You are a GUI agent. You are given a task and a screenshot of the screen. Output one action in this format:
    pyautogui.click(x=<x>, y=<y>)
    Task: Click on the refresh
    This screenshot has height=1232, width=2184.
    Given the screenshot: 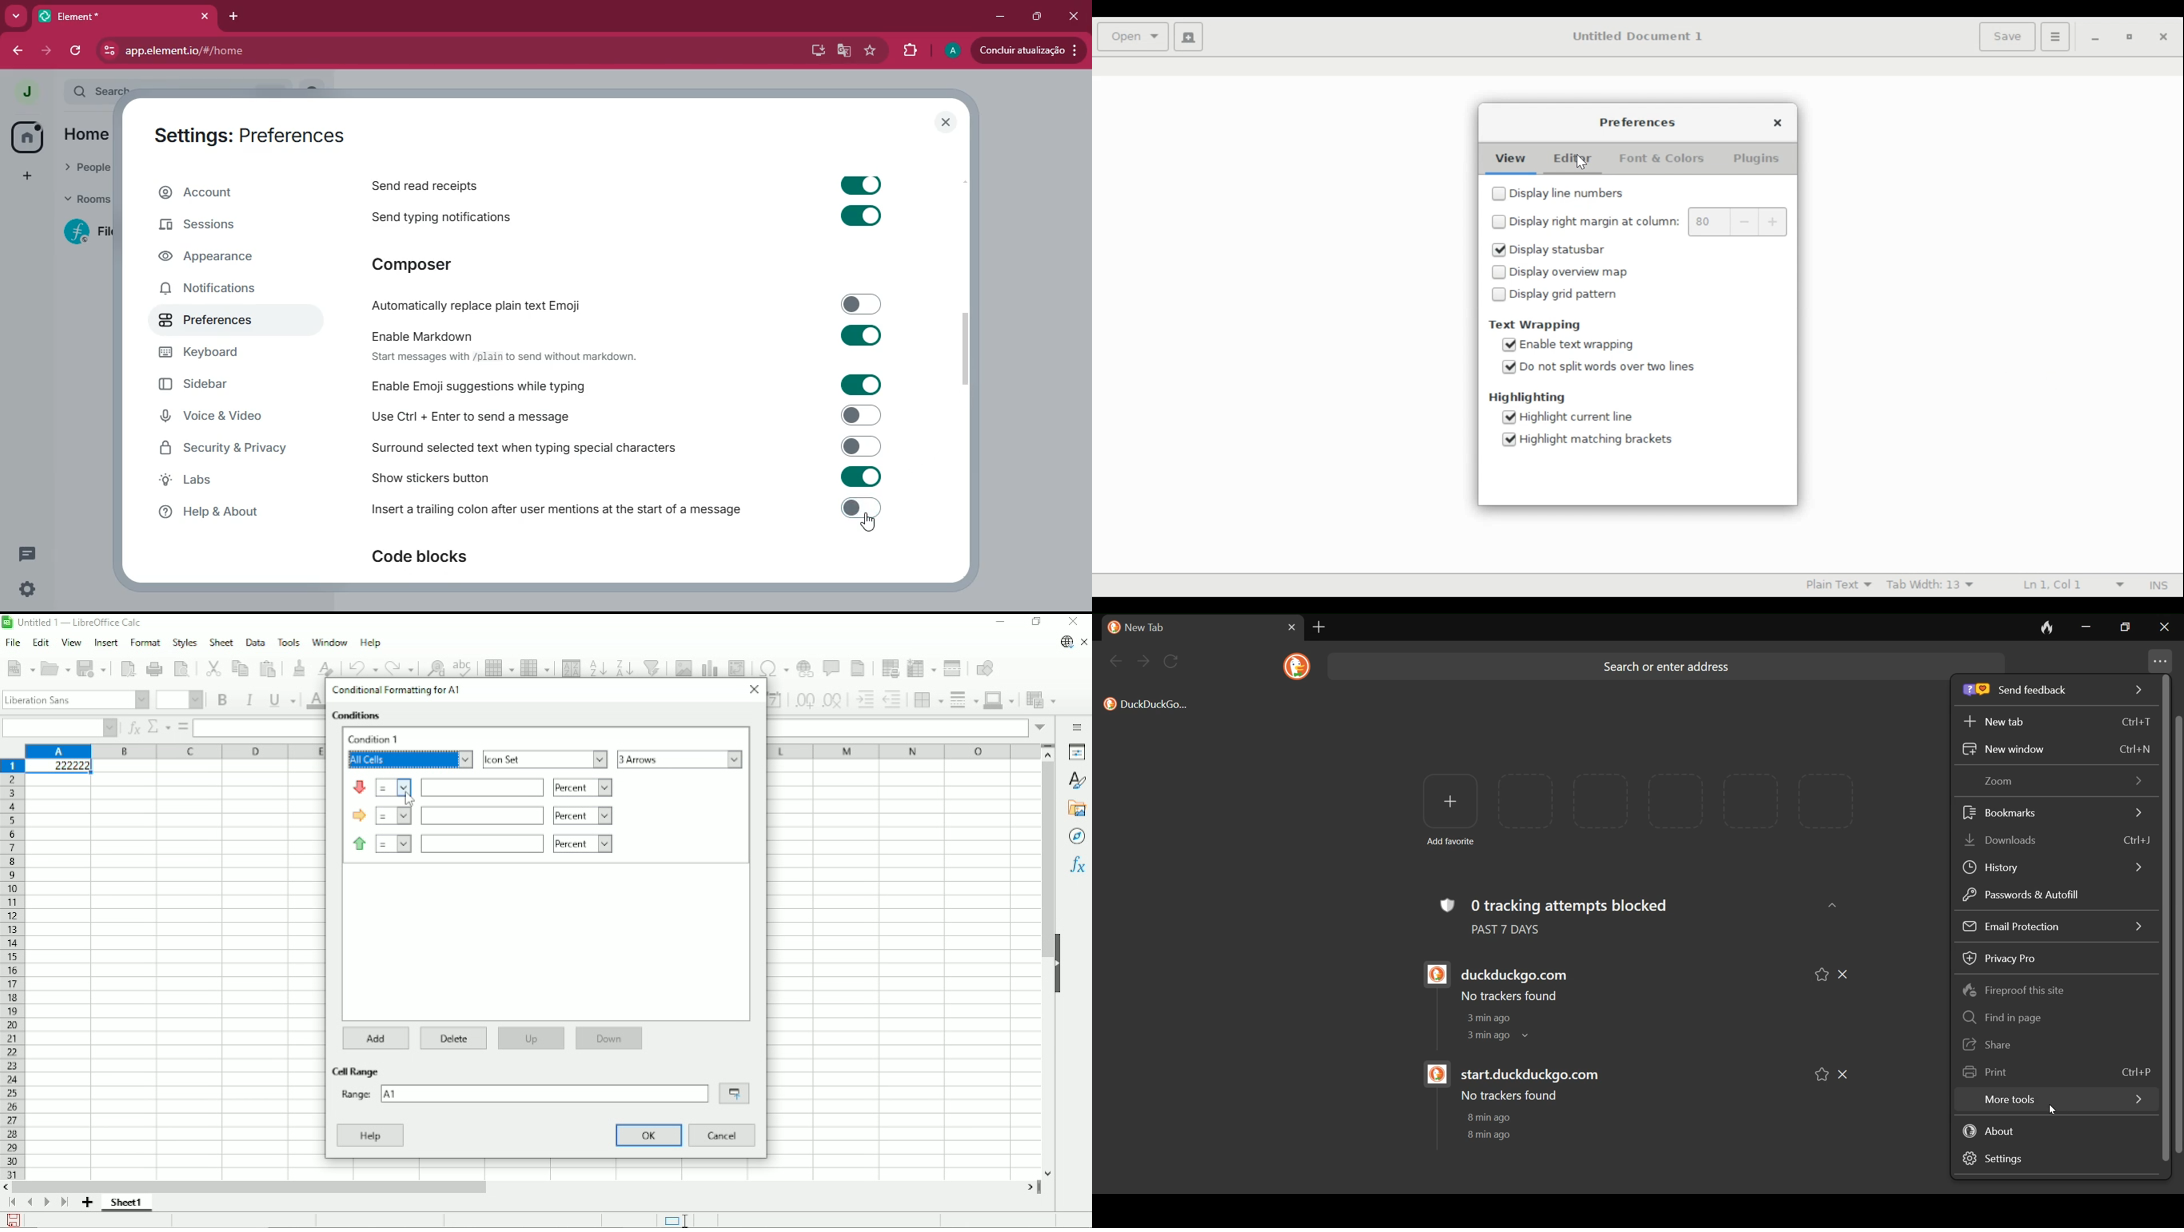 What is the action you would take?
    pyautogui.click(x=82, y=50)
    